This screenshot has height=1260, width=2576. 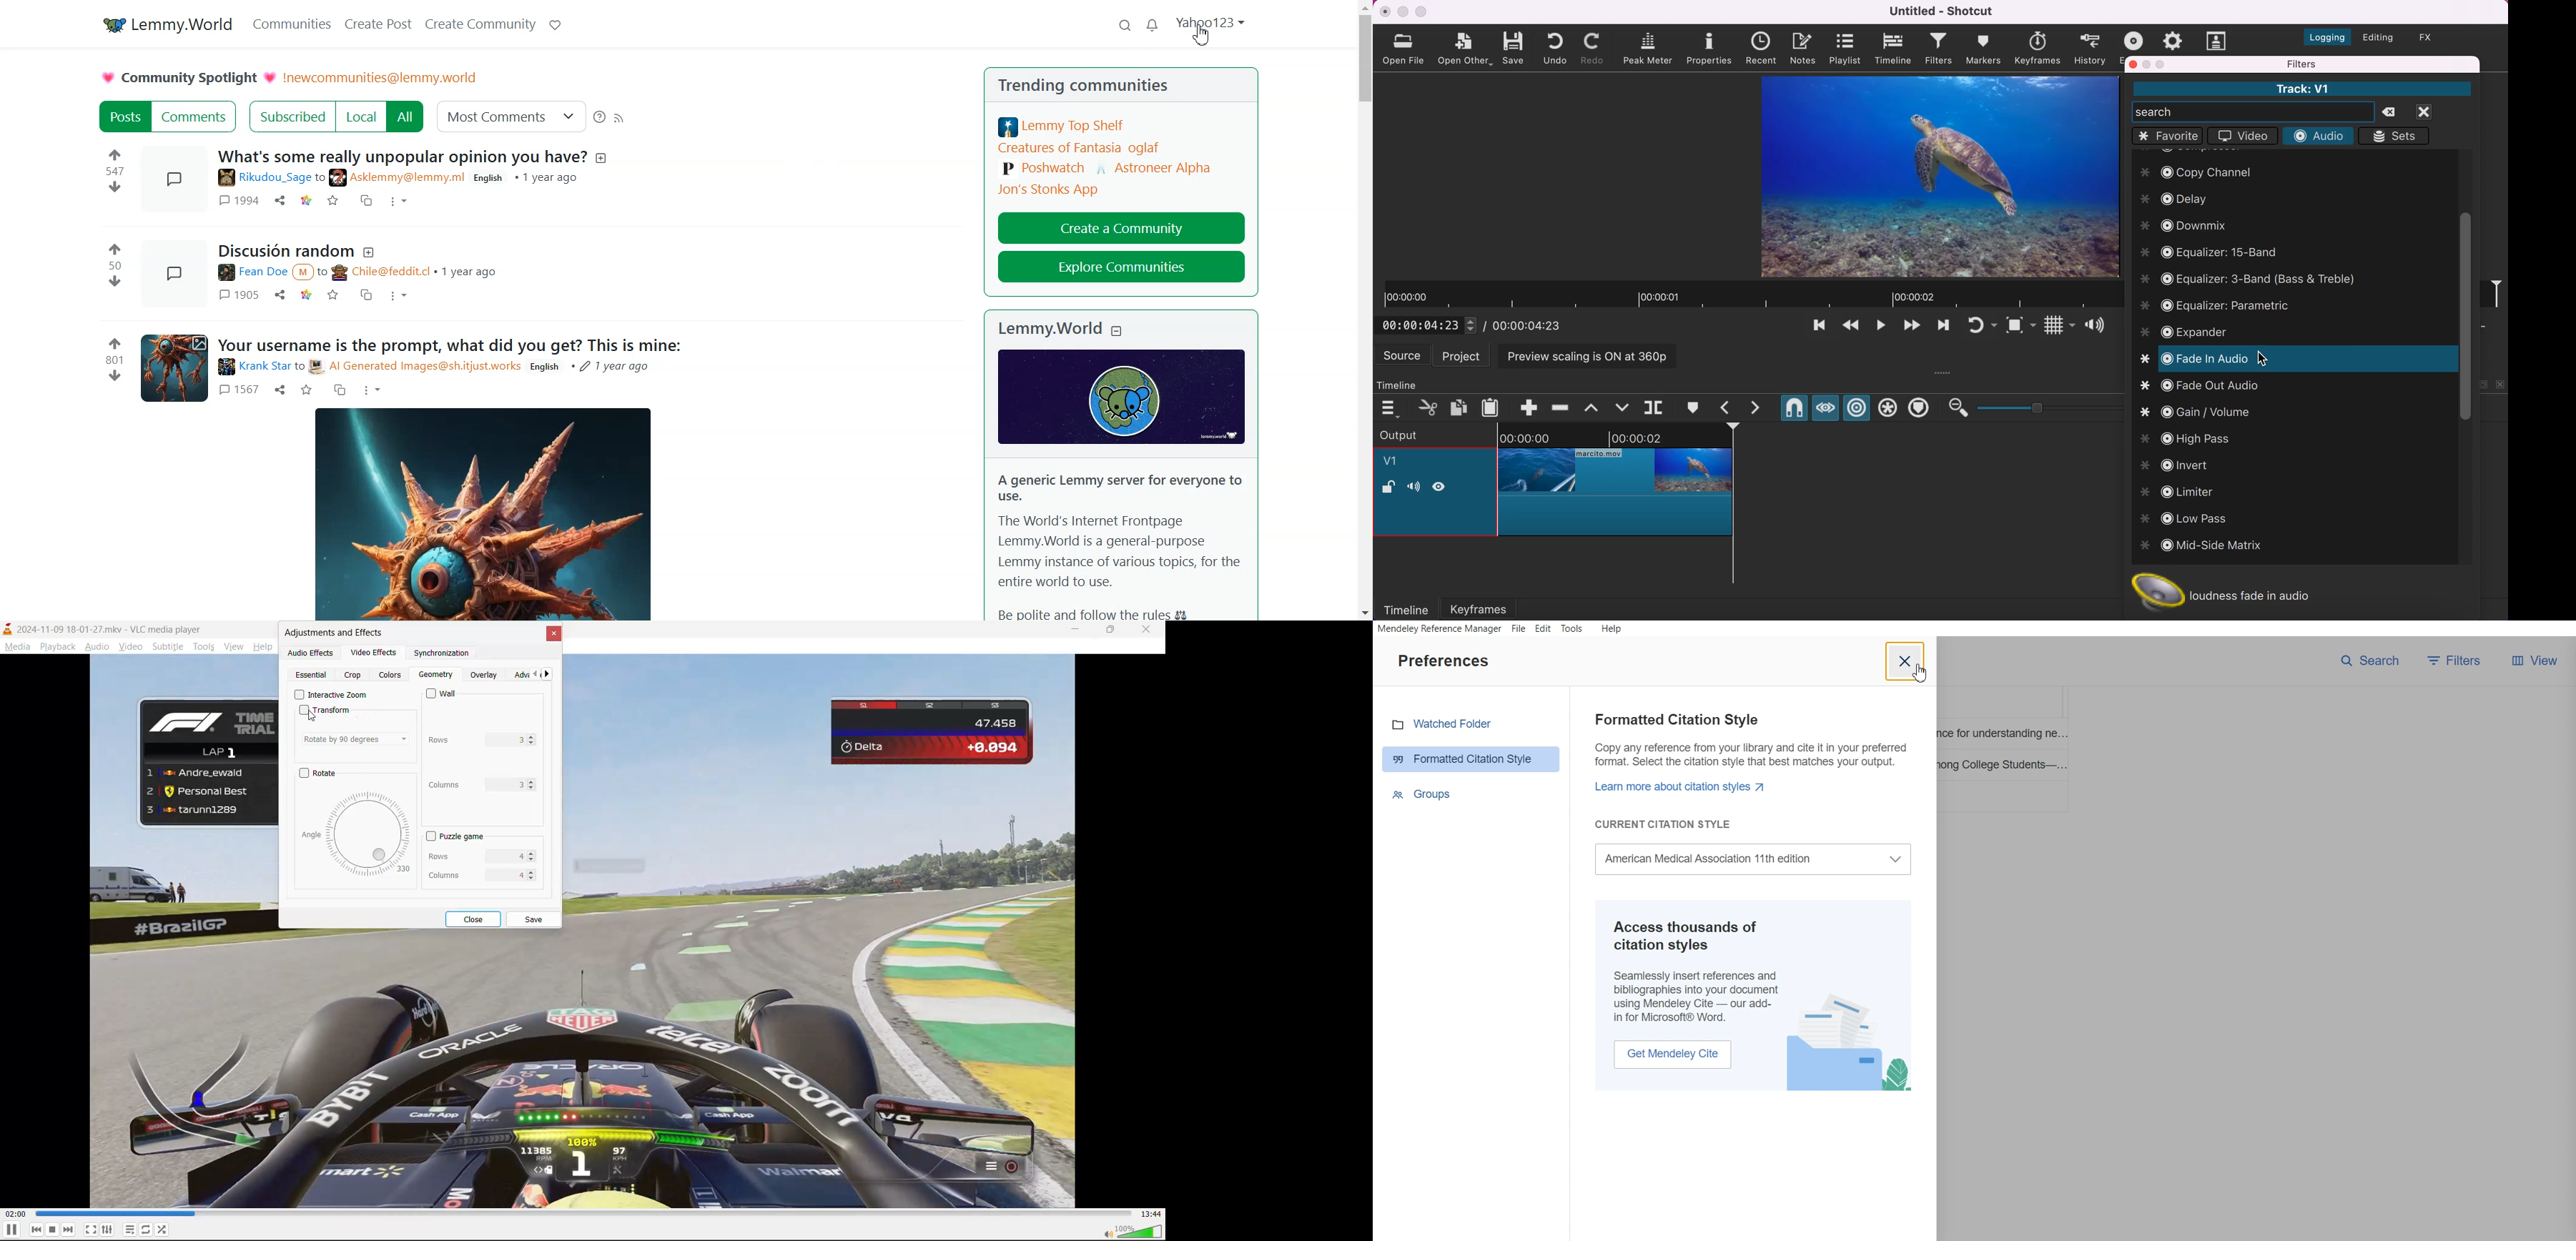 What do you see at coordinates (1122, 87) in the screenshot?
I see `communities` at bounding box center [1122, 87].